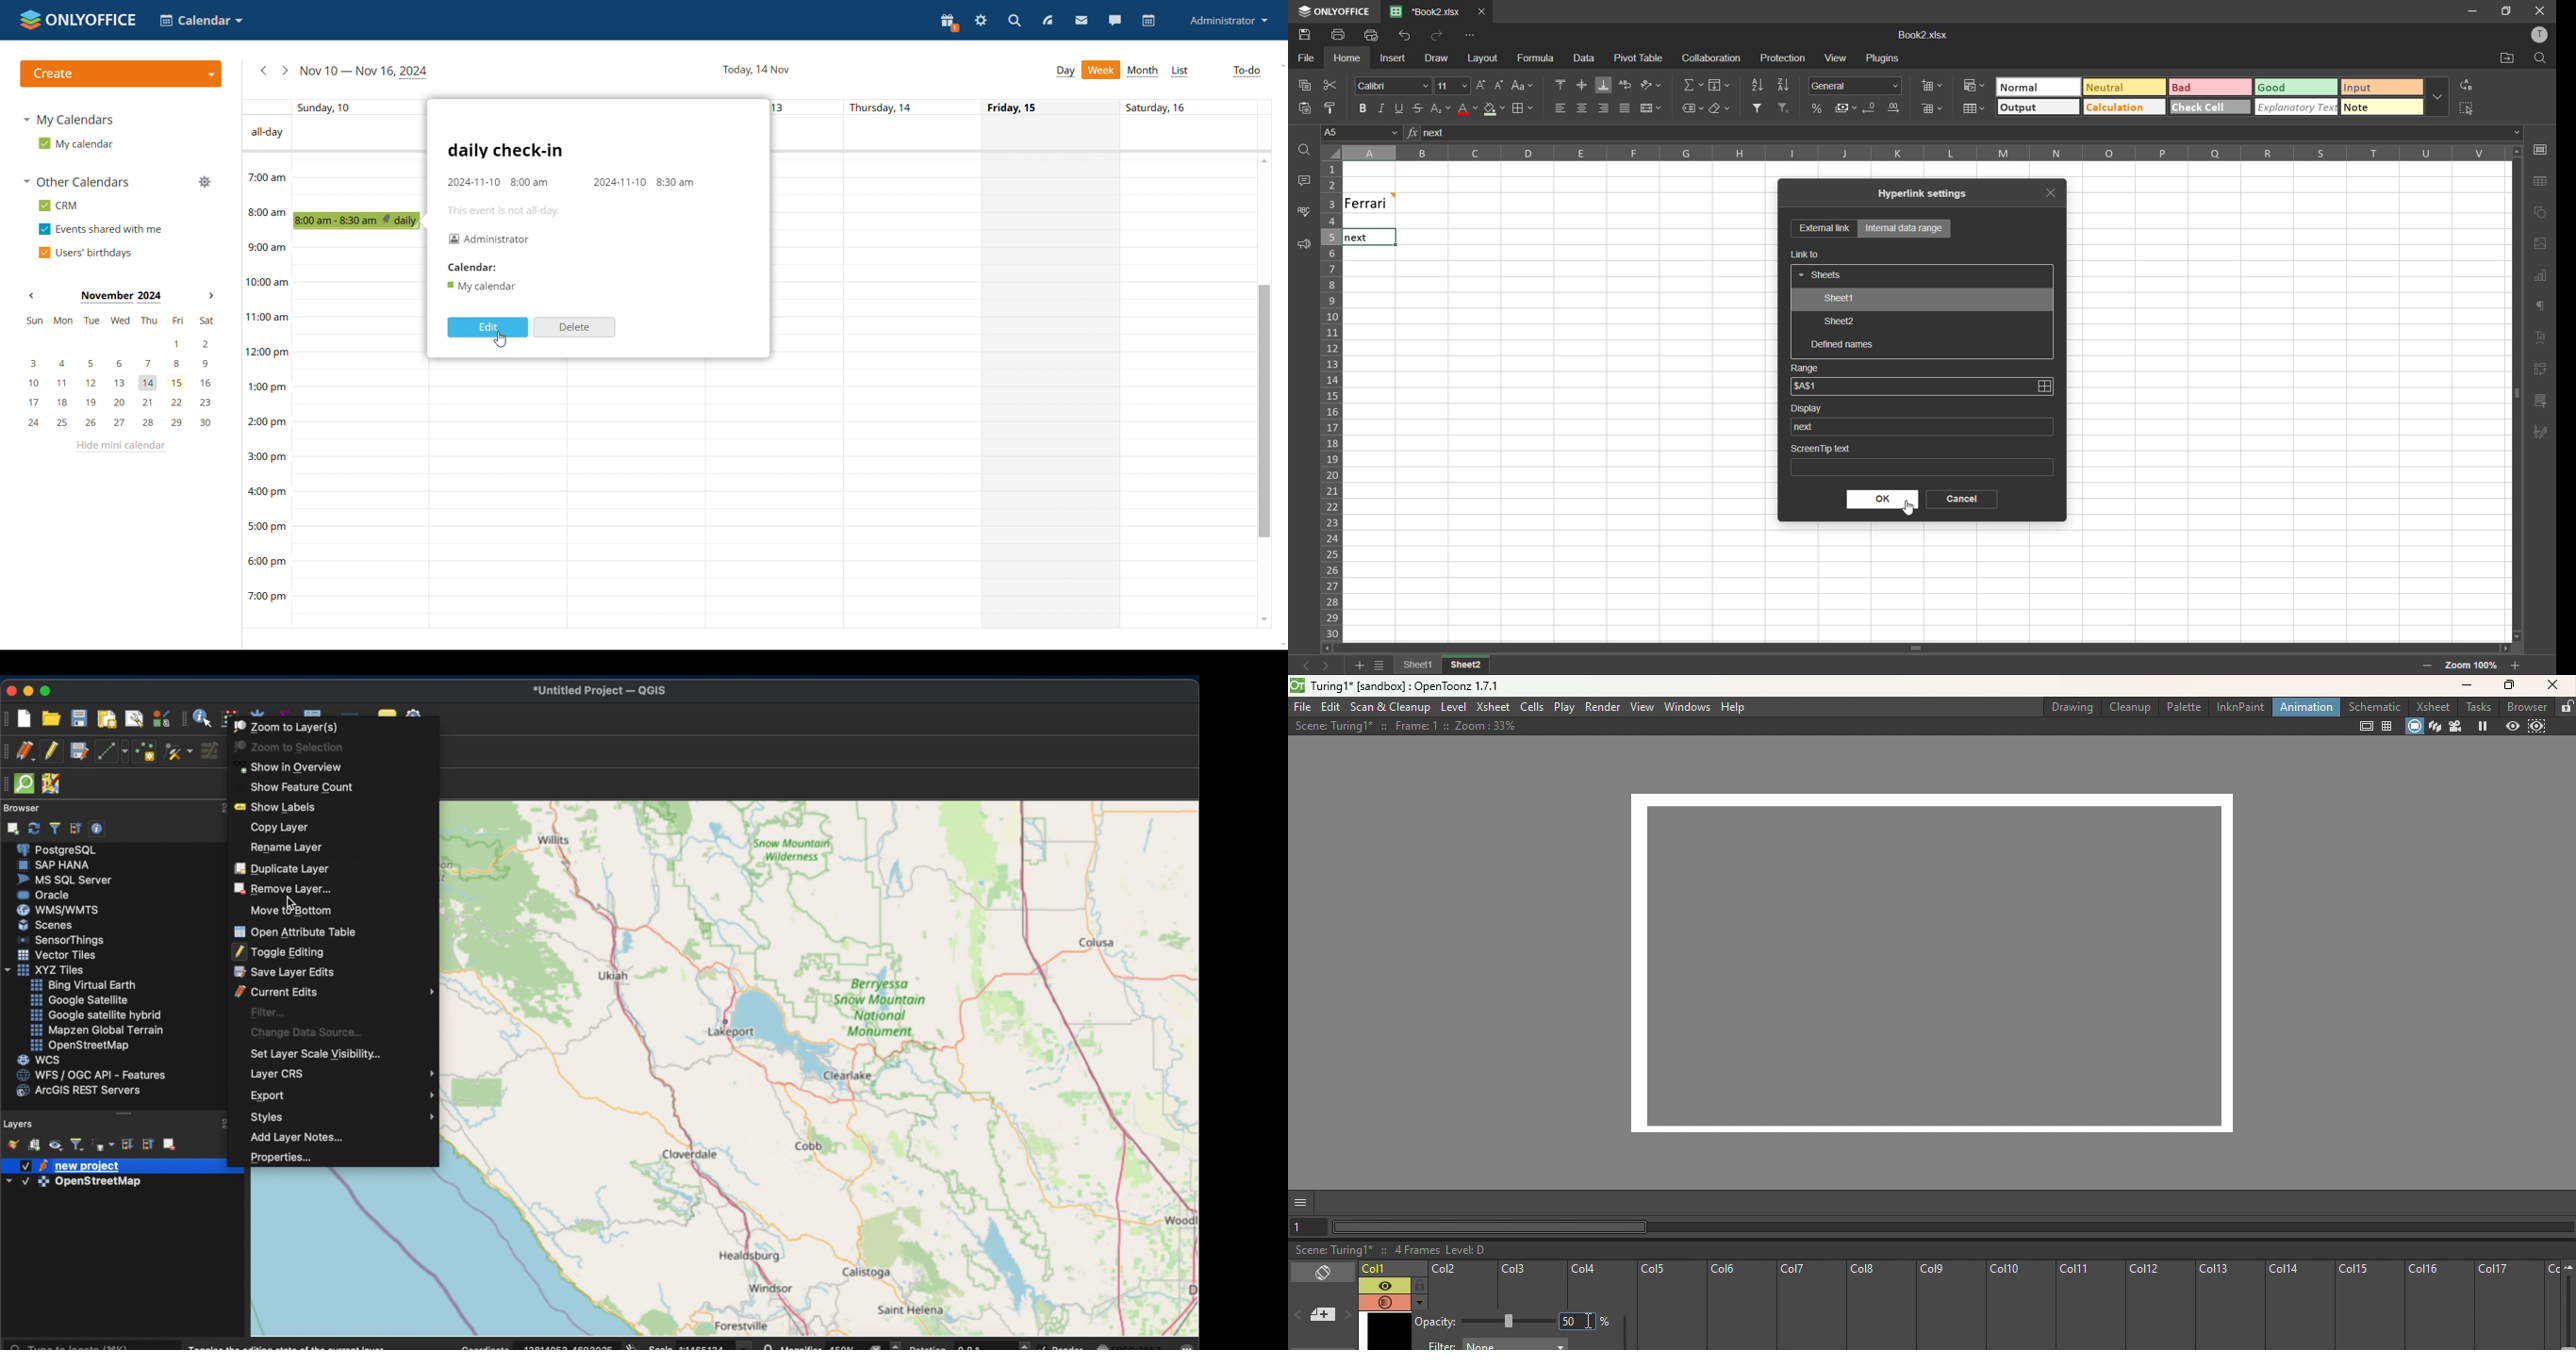  What do you see at coordinates (2540, 276) in the screenshot?
I see `charts` at bounding box center [2540, 276].